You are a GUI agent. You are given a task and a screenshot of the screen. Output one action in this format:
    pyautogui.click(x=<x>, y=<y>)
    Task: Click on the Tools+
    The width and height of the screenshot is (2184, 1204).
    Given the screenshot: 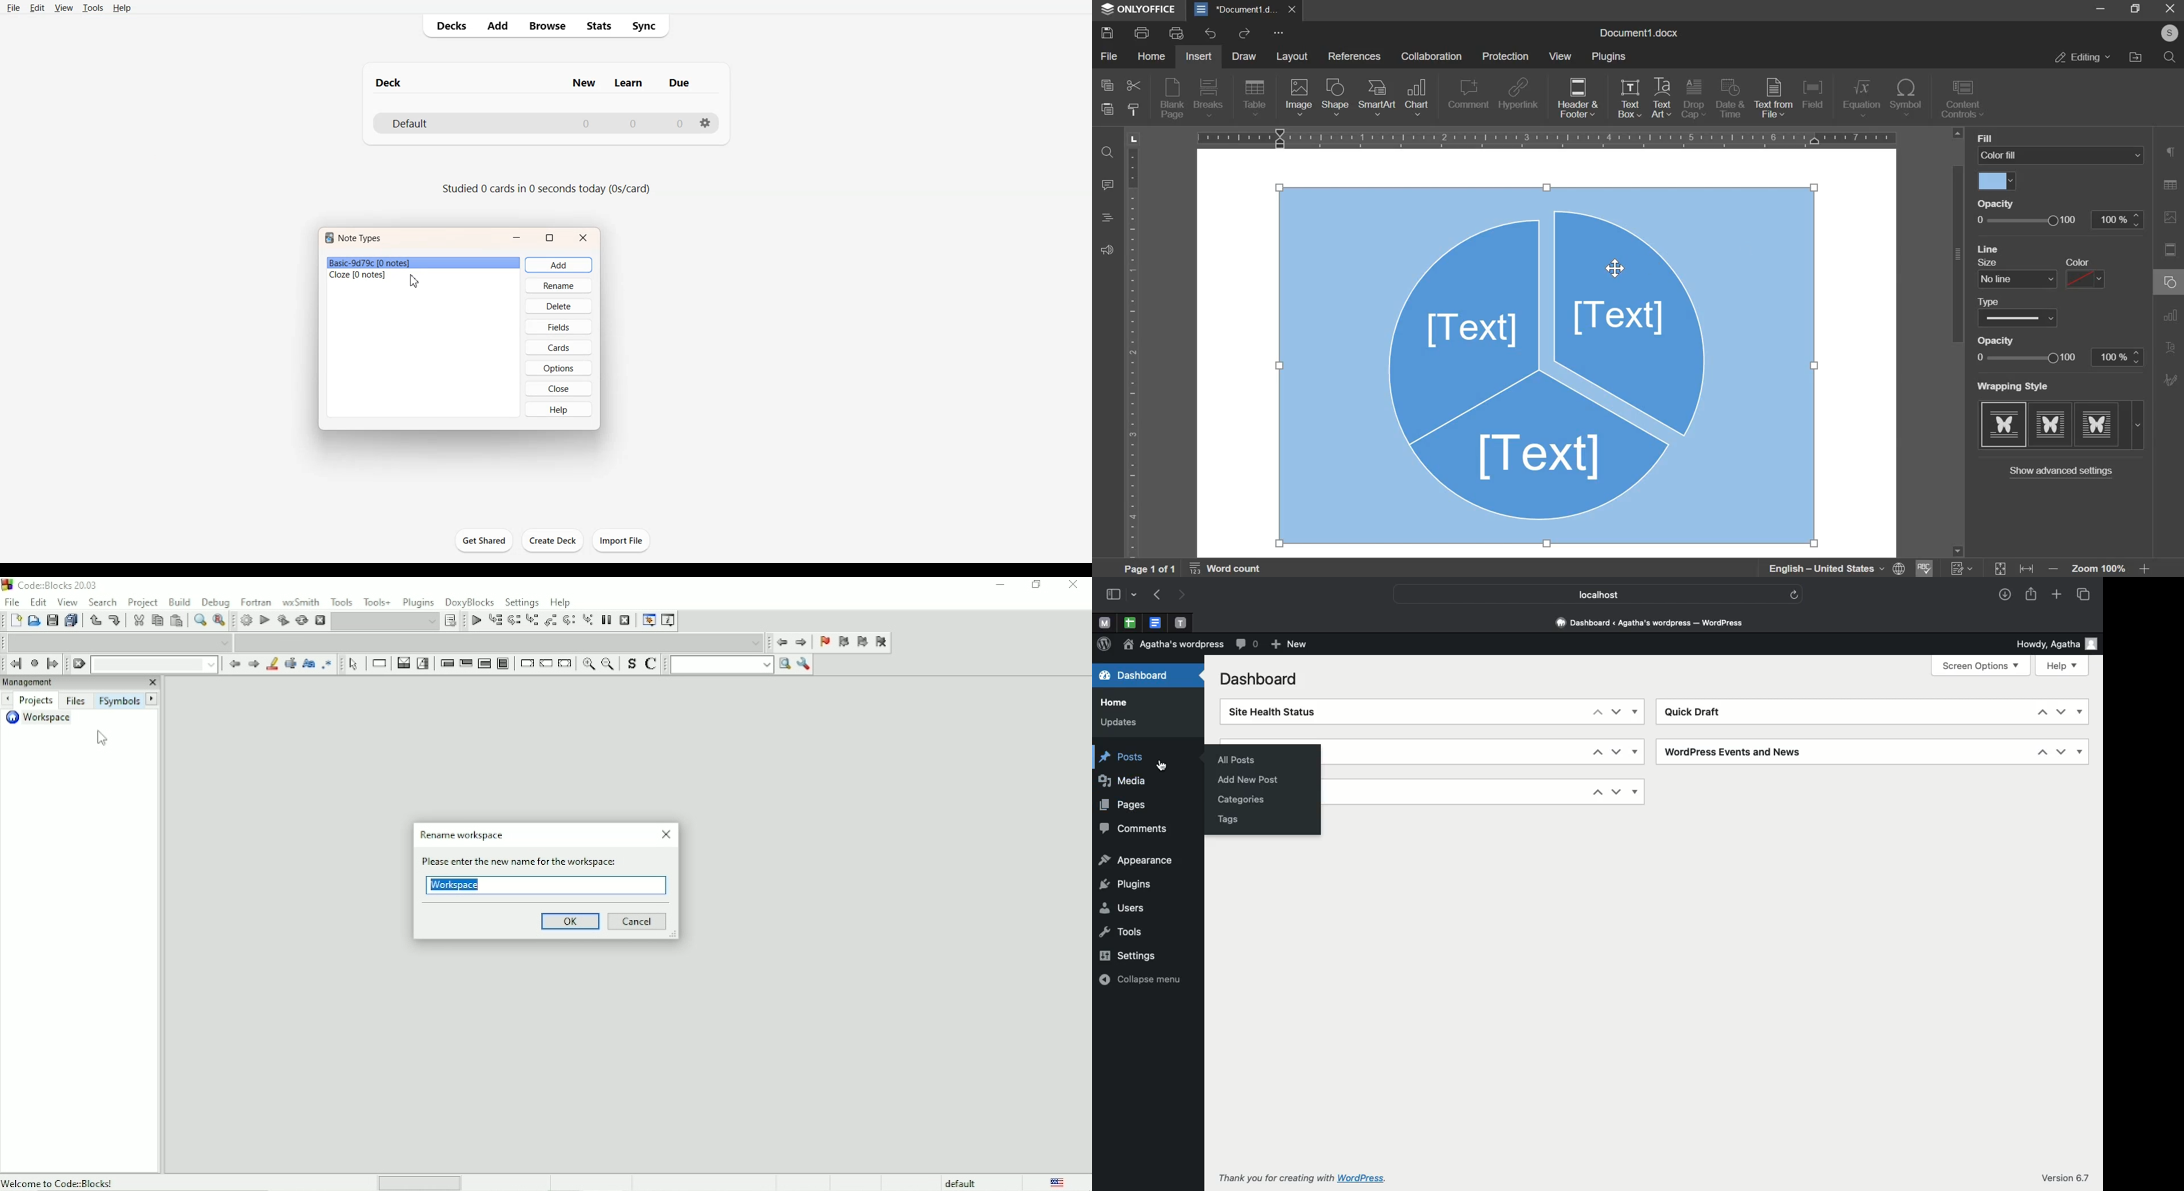 What is the action you would take?
    pyautogui.click(x=378, y=601)
    